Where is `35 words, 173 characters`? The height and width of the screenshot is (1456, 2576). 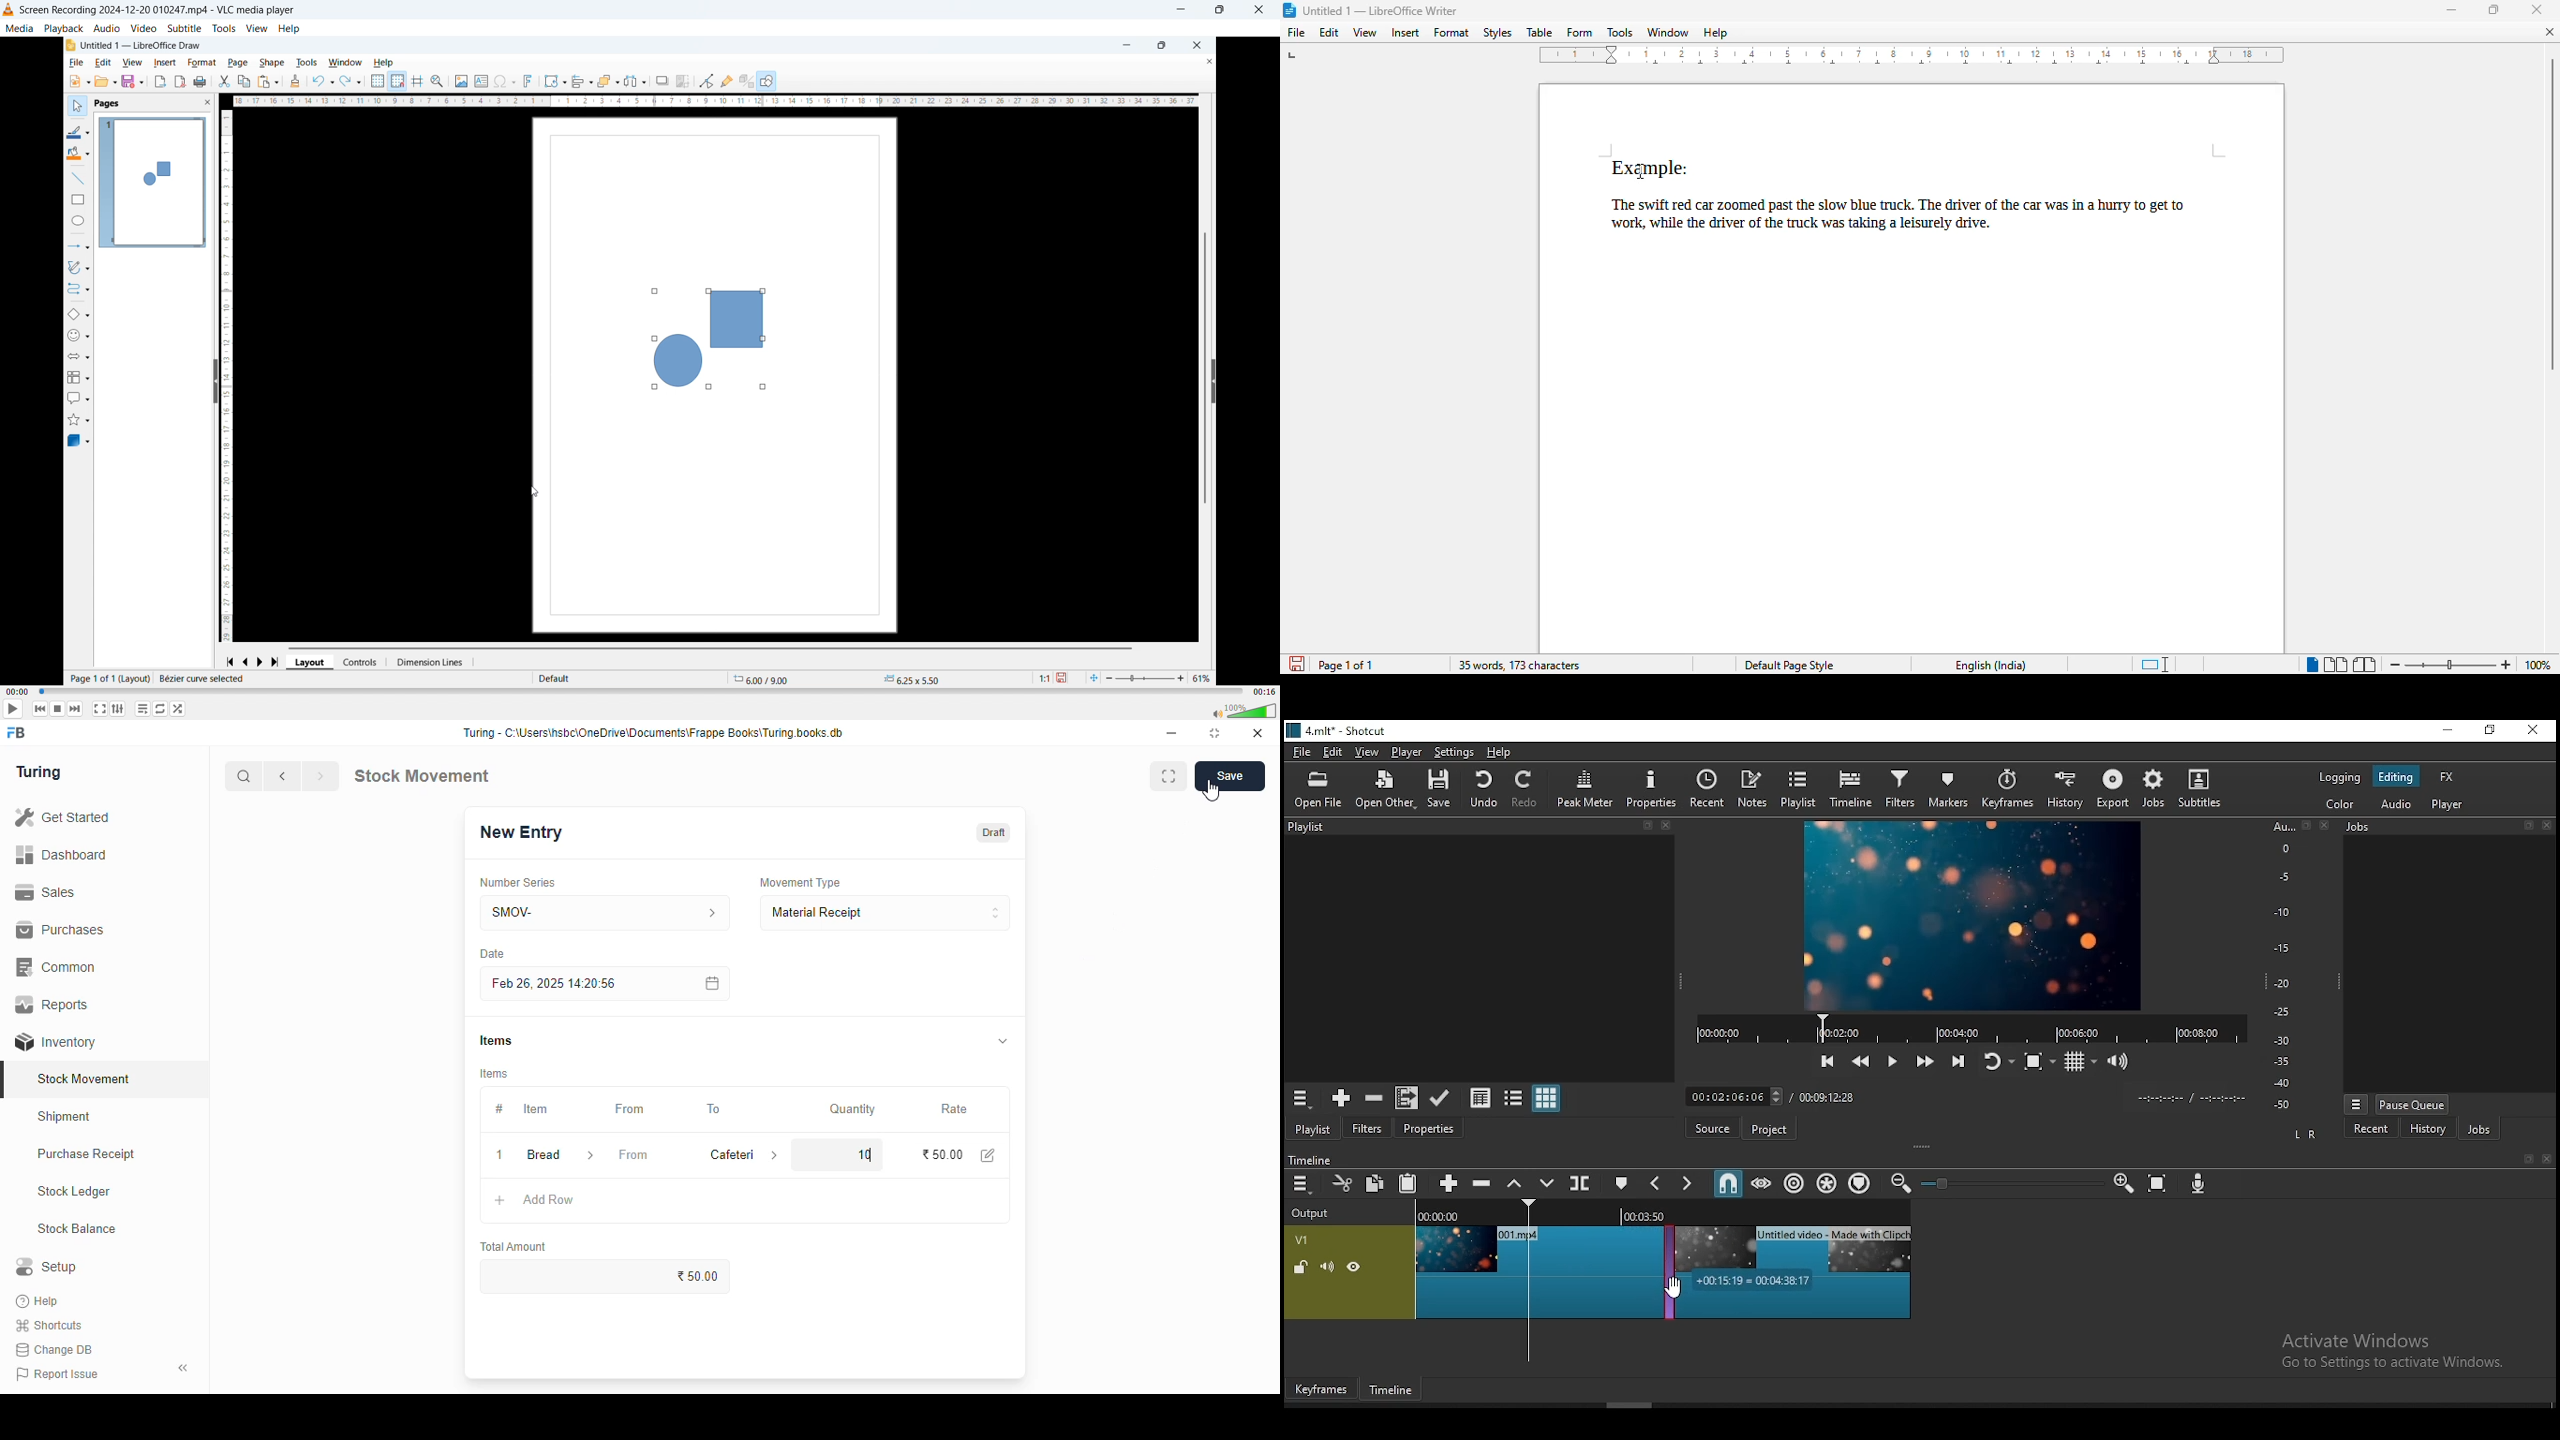
35 words, 173 characters is located at coordinates (1519, 666).